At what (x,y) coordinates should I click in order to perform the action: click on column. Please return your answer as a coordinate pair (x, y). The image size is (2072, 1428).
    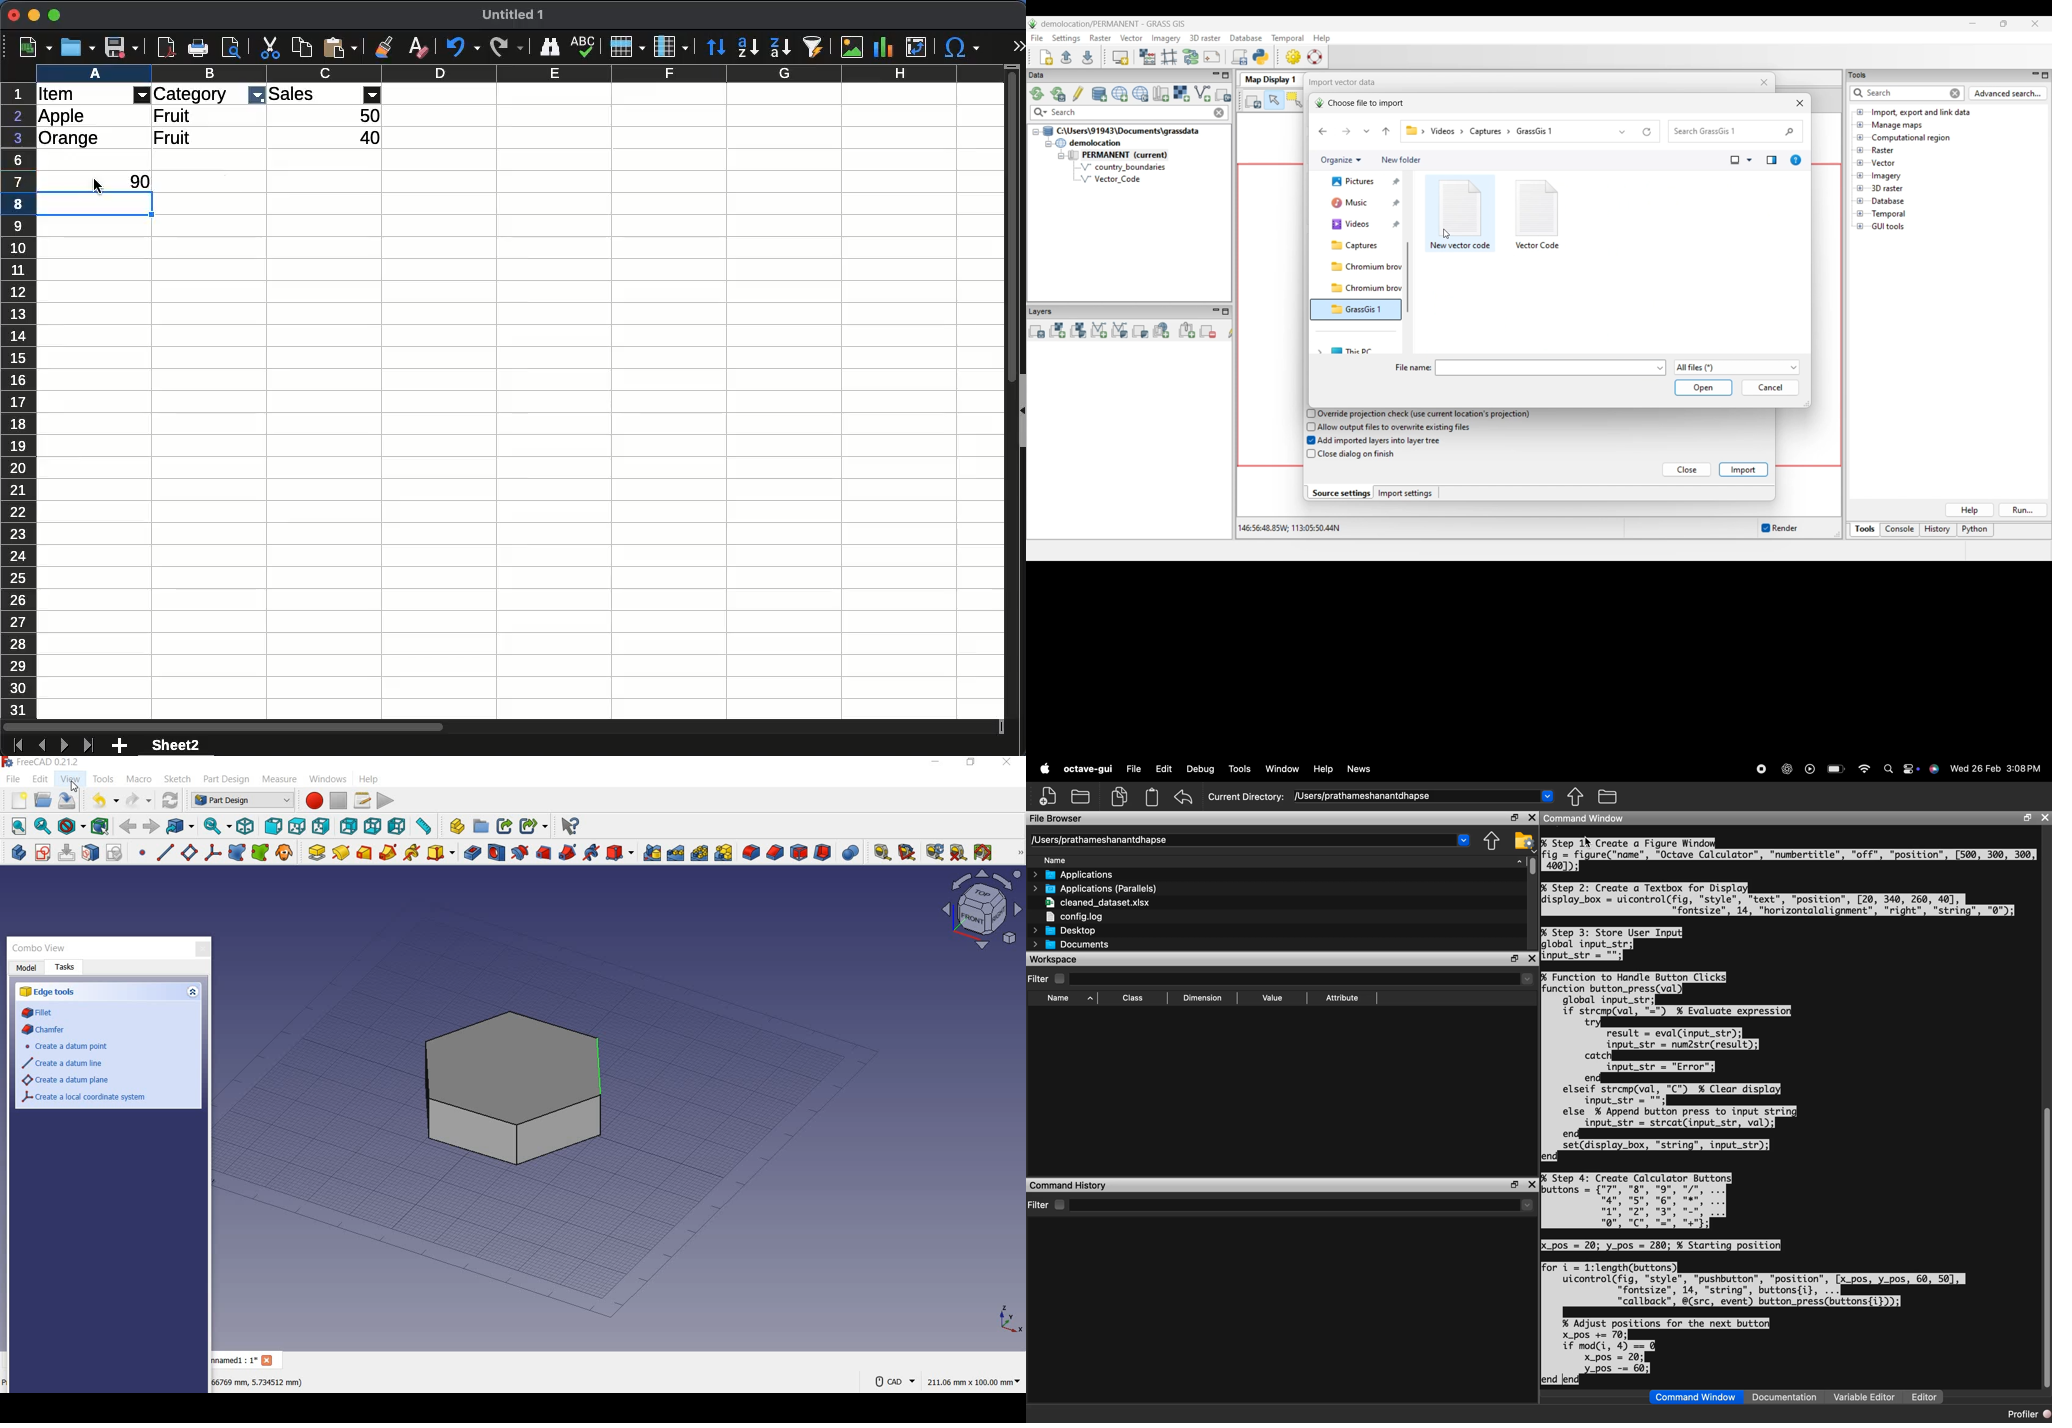
    Looking at the image, I should click on (670, 46).